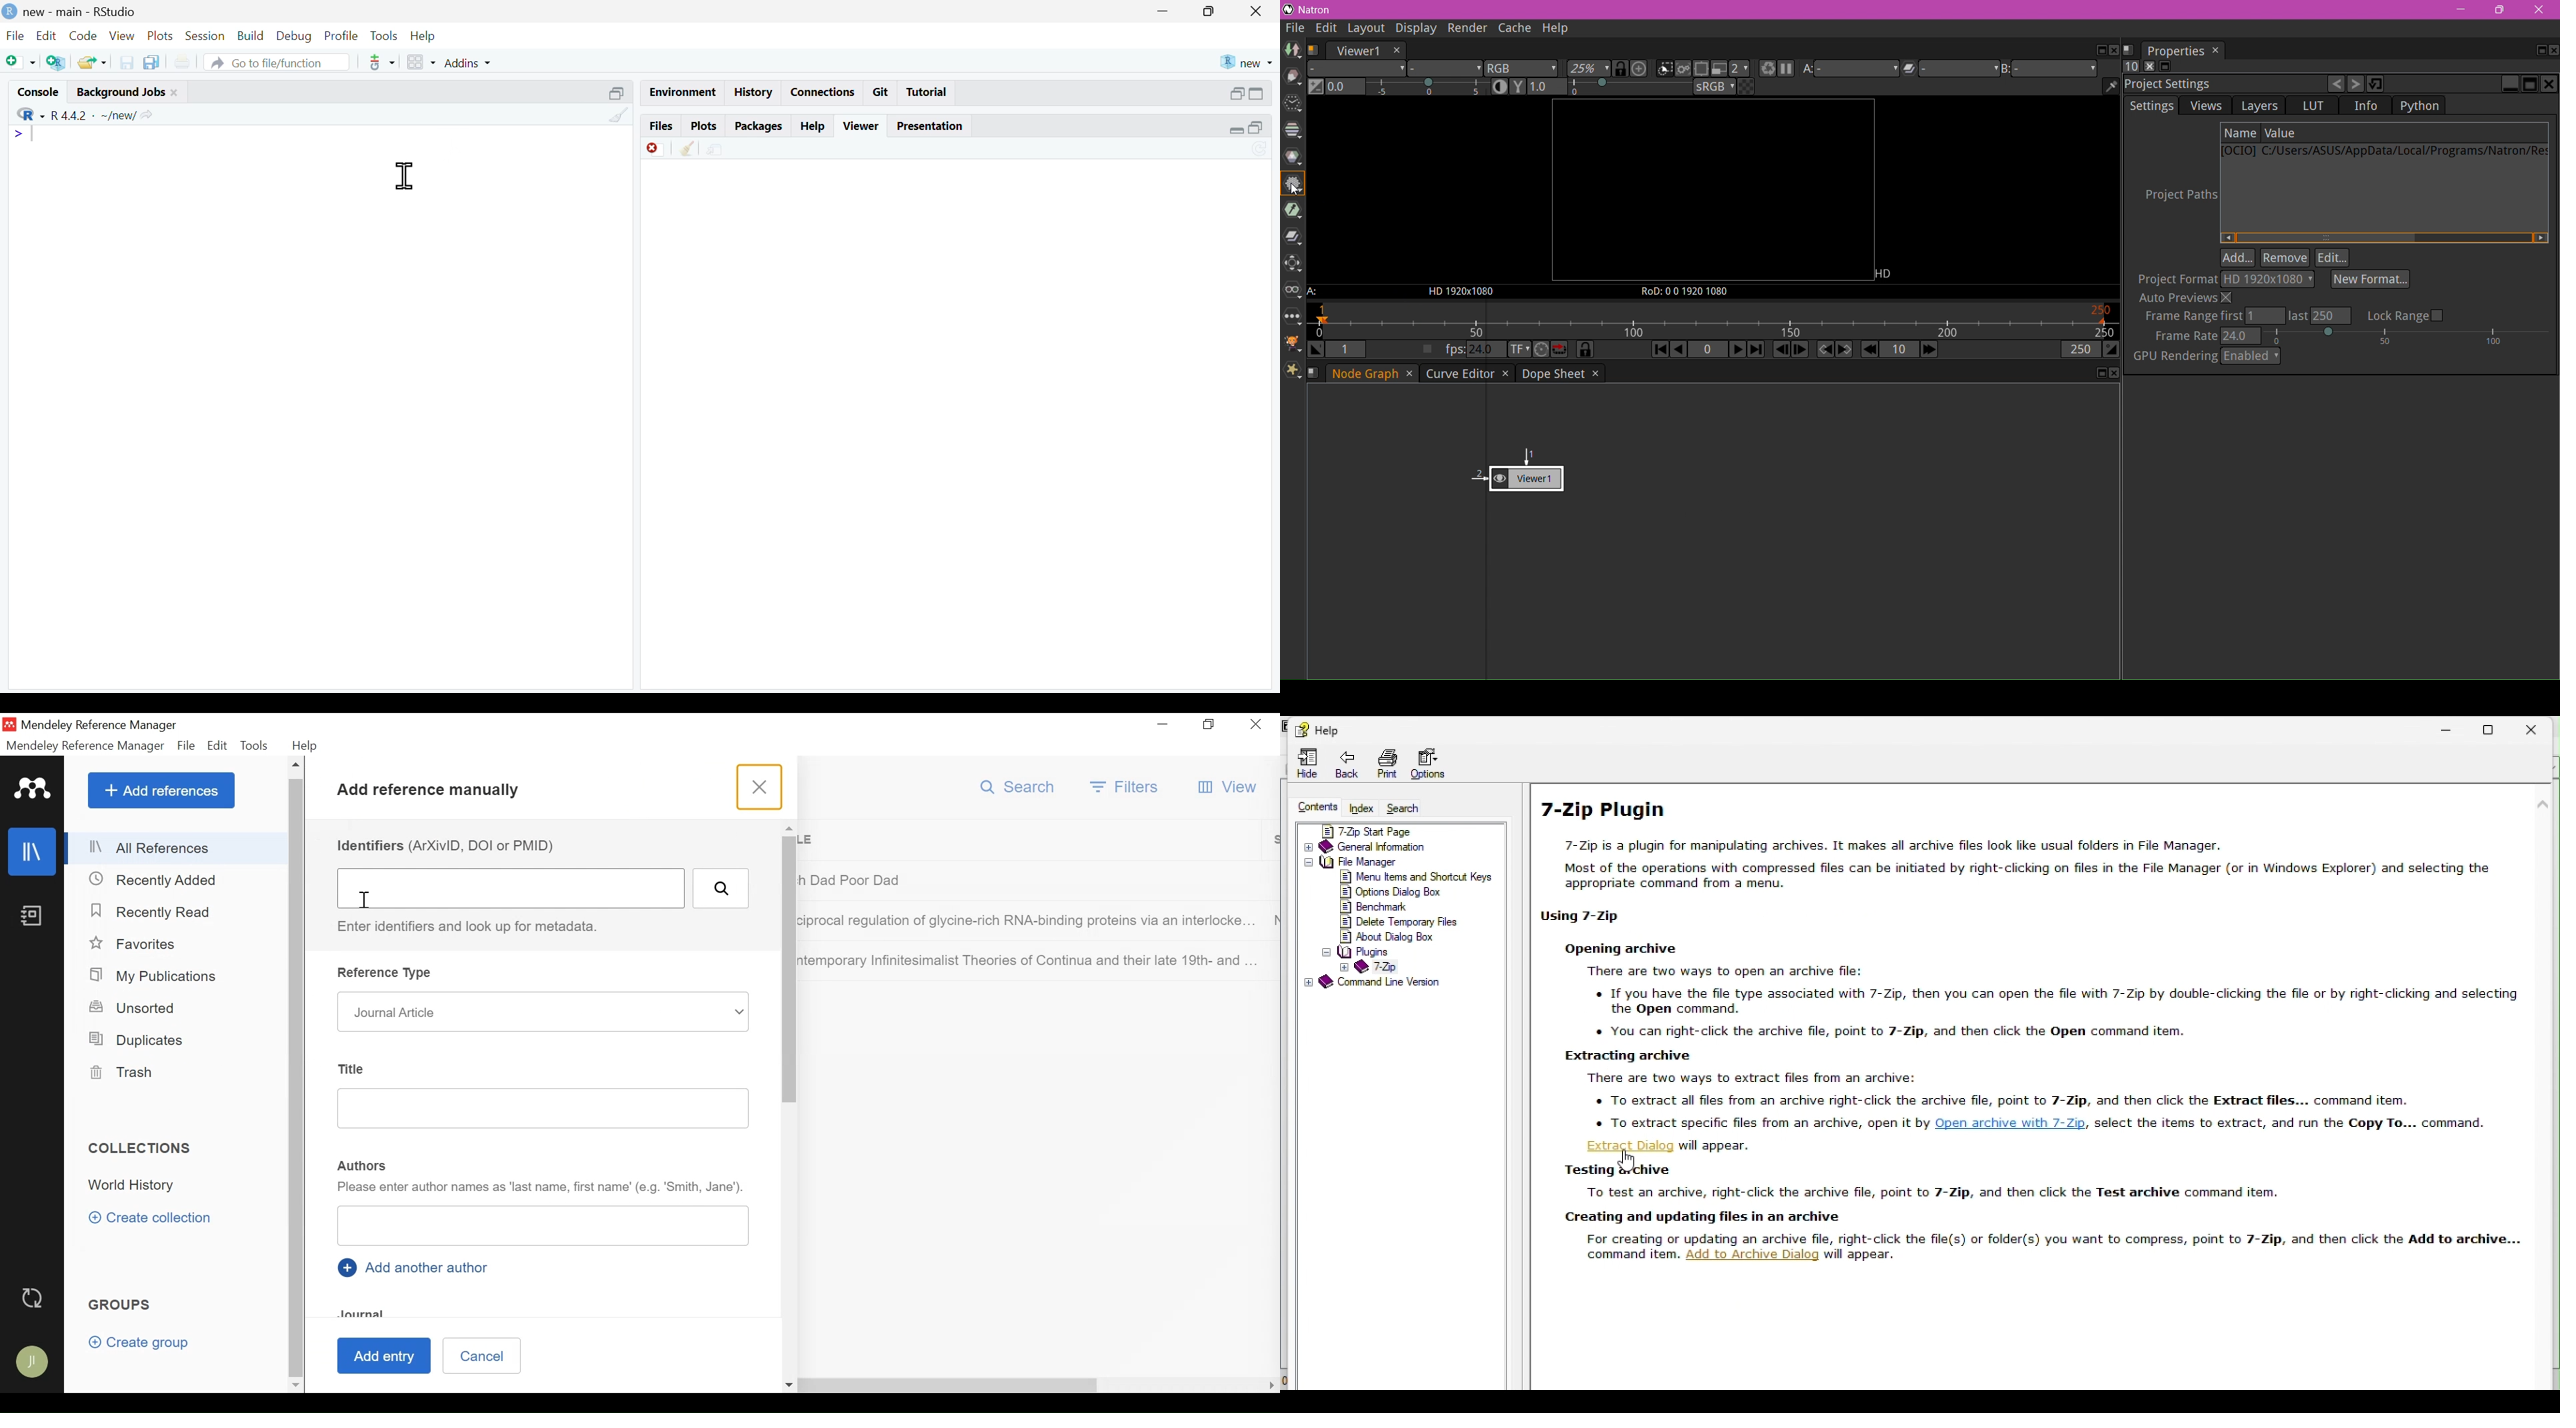 The image size is (2576, 1428). What do you see at coordinates (715, 149) in the screenshot?
I see `share file` at bounding box center [715, 149].